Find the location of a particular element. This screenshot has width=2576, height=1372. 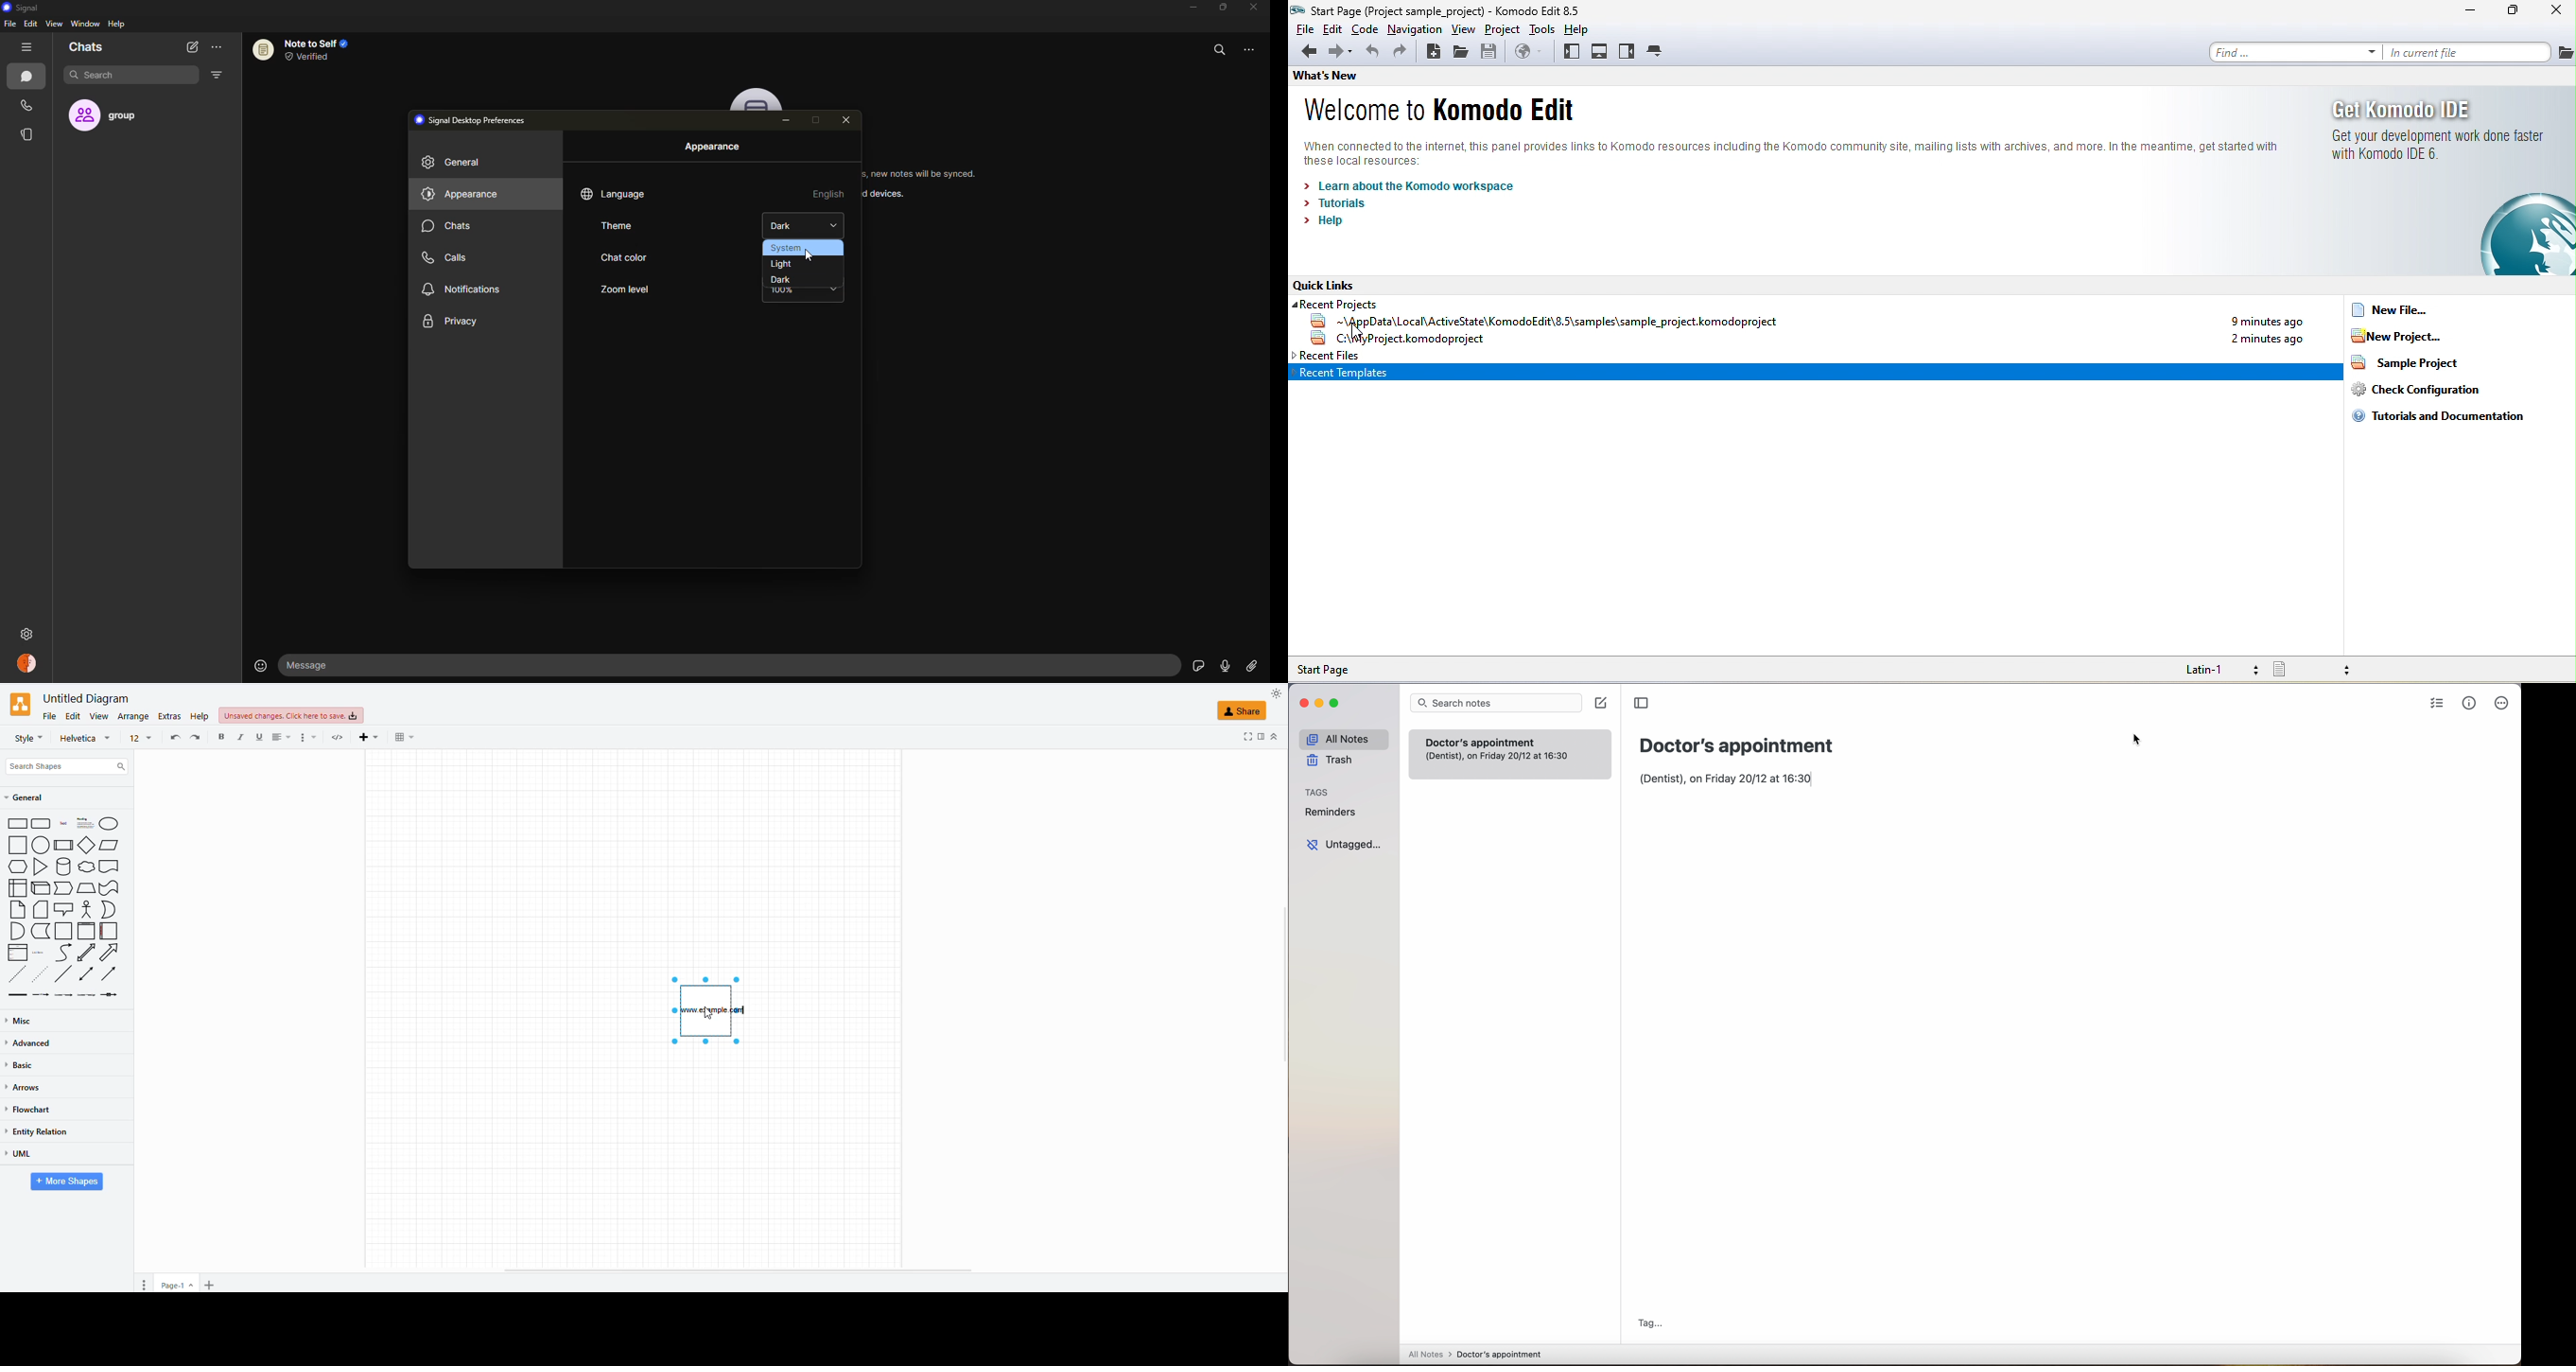

learn about the komodo workspace is located at coordinates (1426, 185).